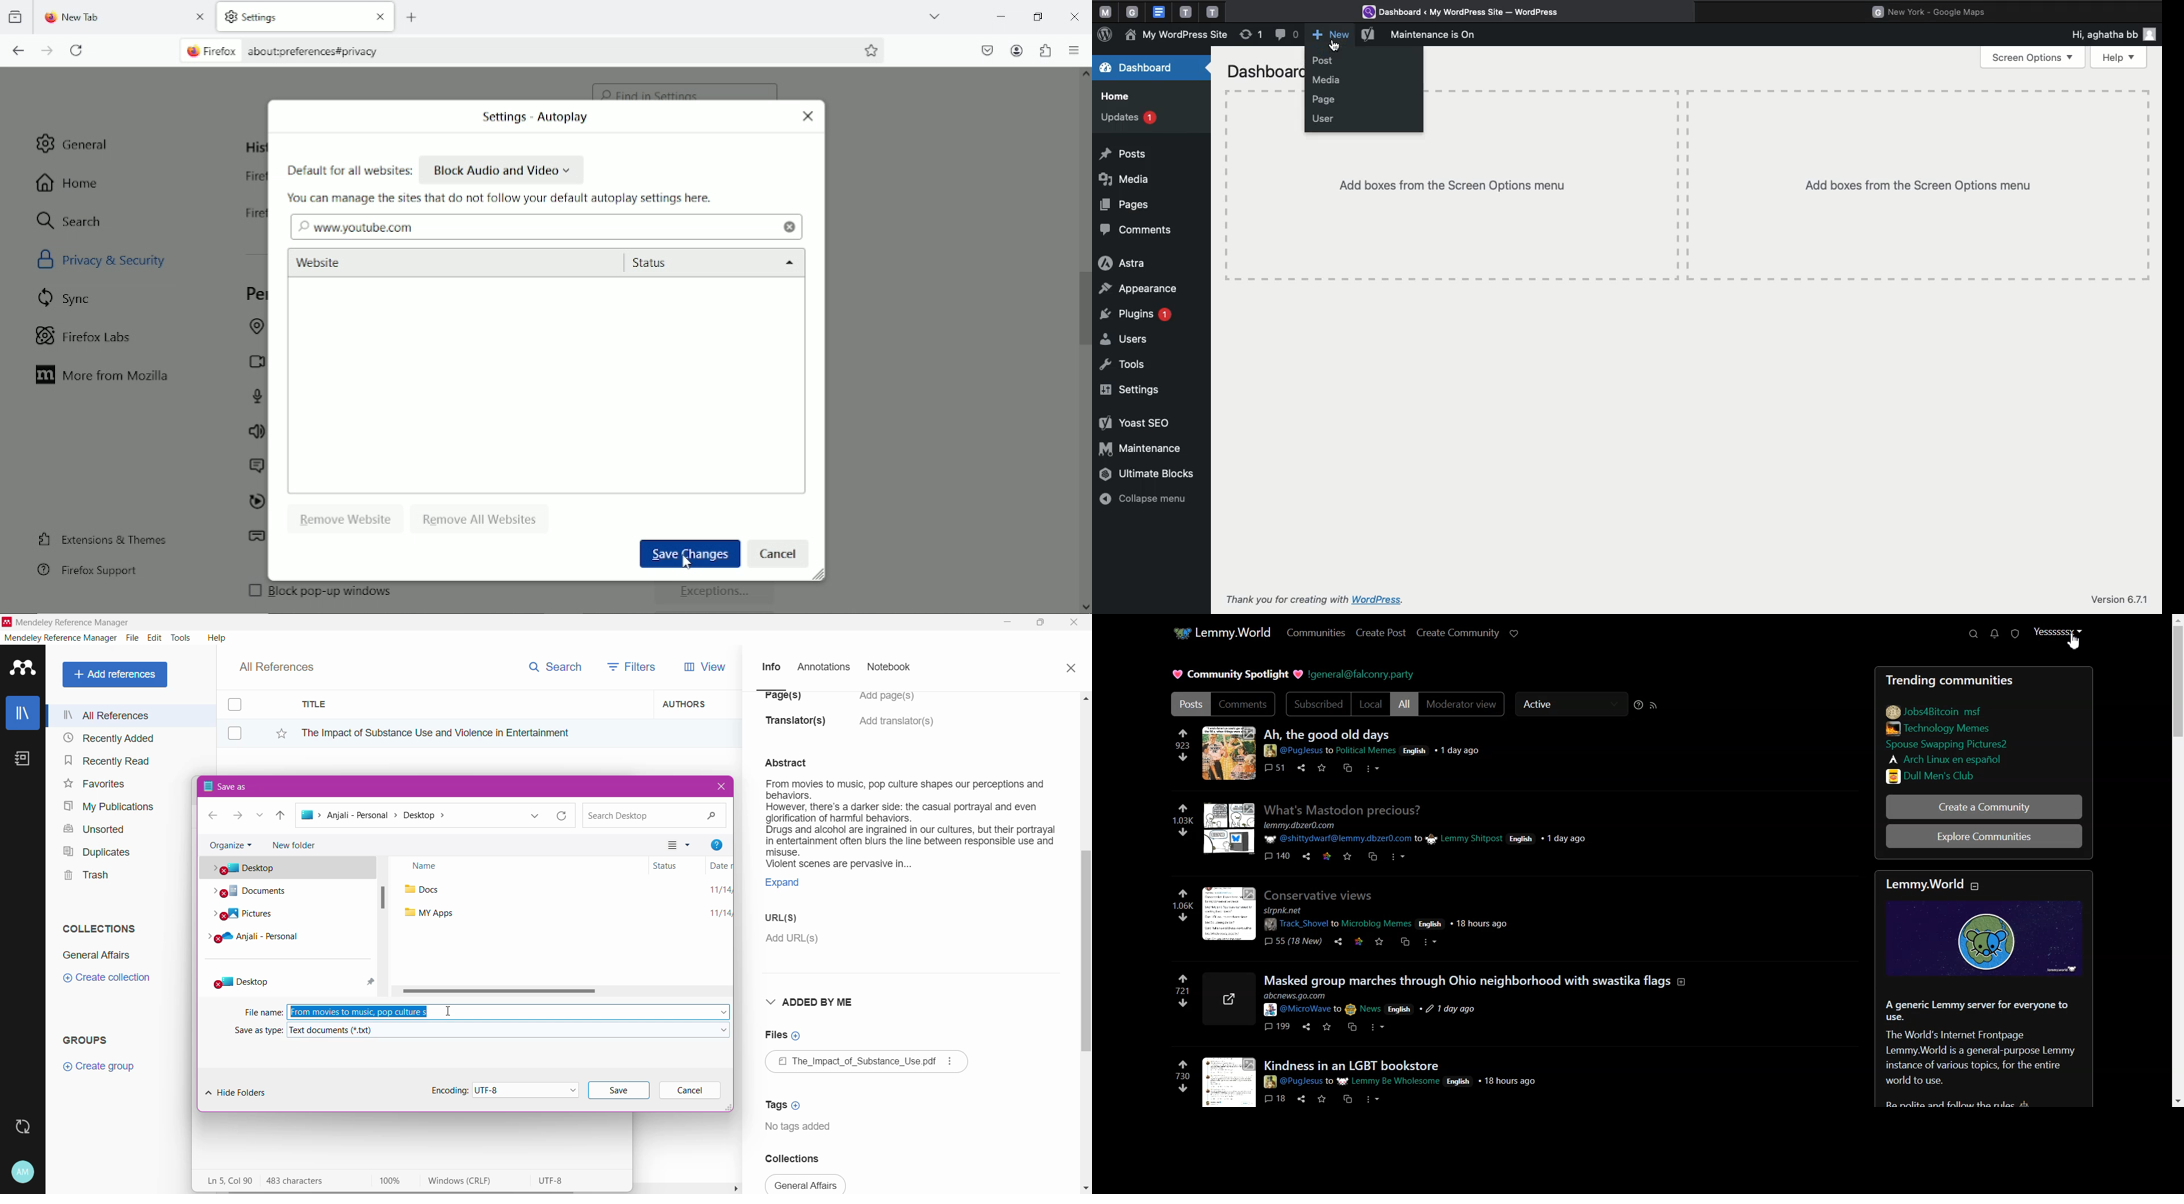 Image resolution: width=2184 pixels, height=1204 pixels. What do you see at coordinates (1325, 120) in the screenshot?
I see `User` at bounding box center [1325, 120].